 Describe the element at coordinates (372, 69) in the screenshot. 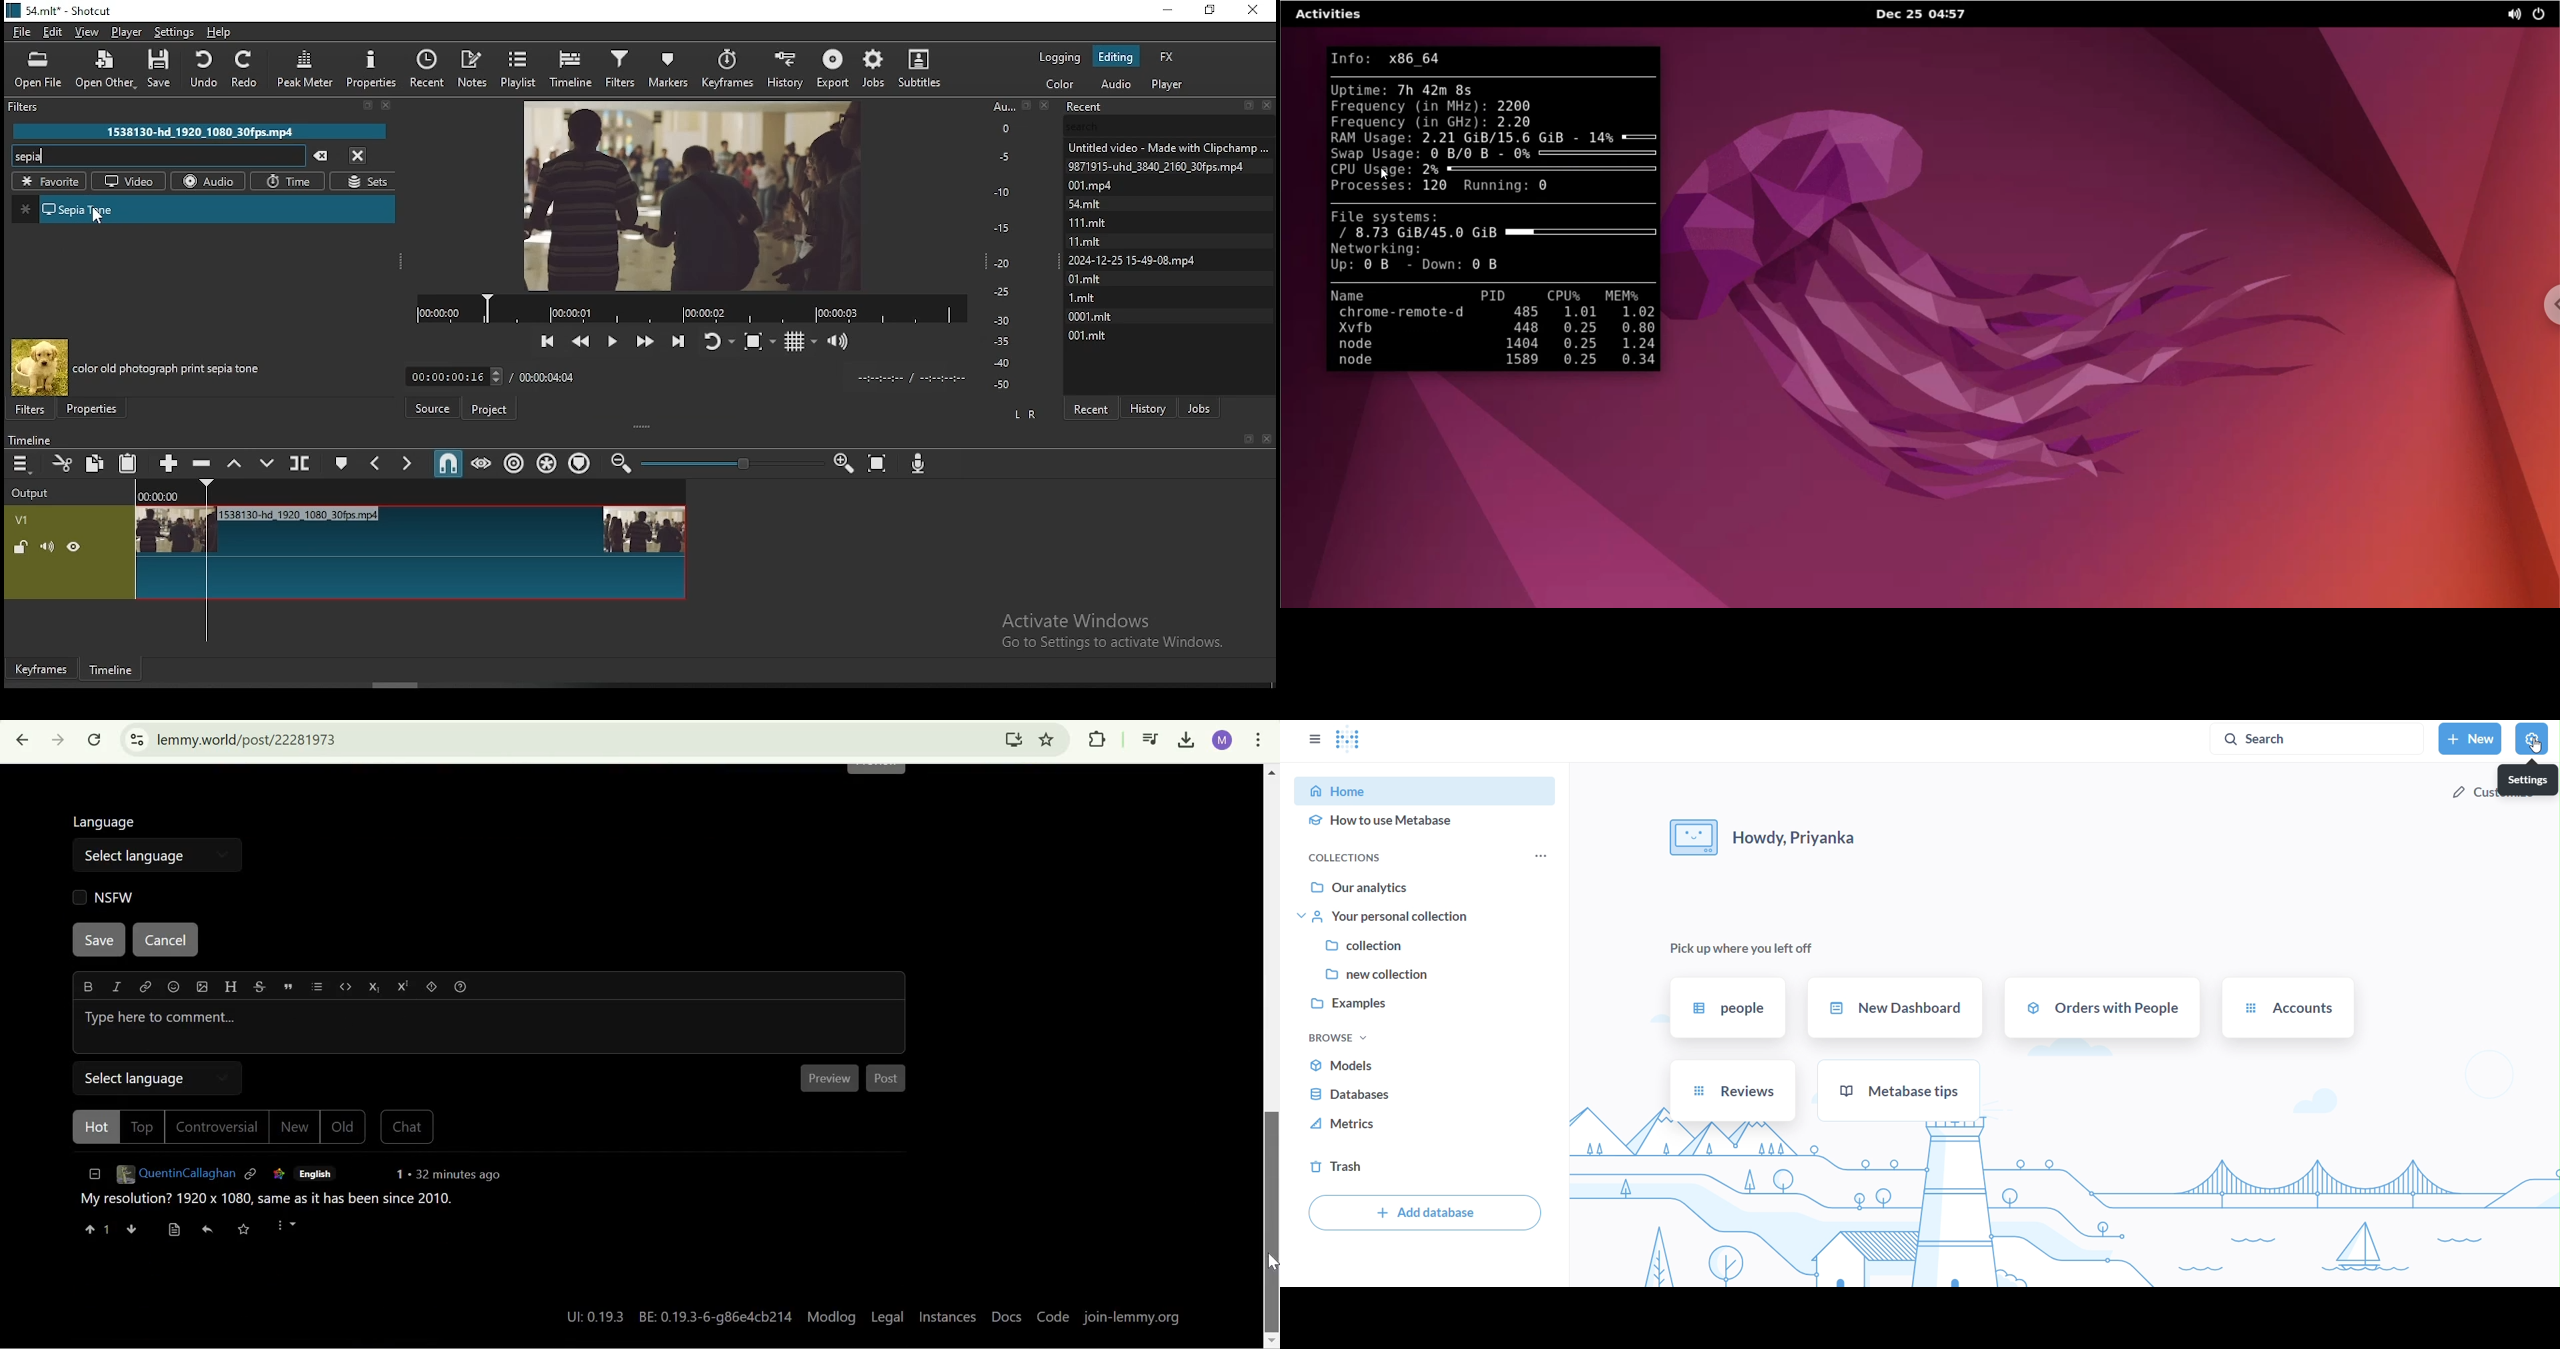

I see `properties` at that location.